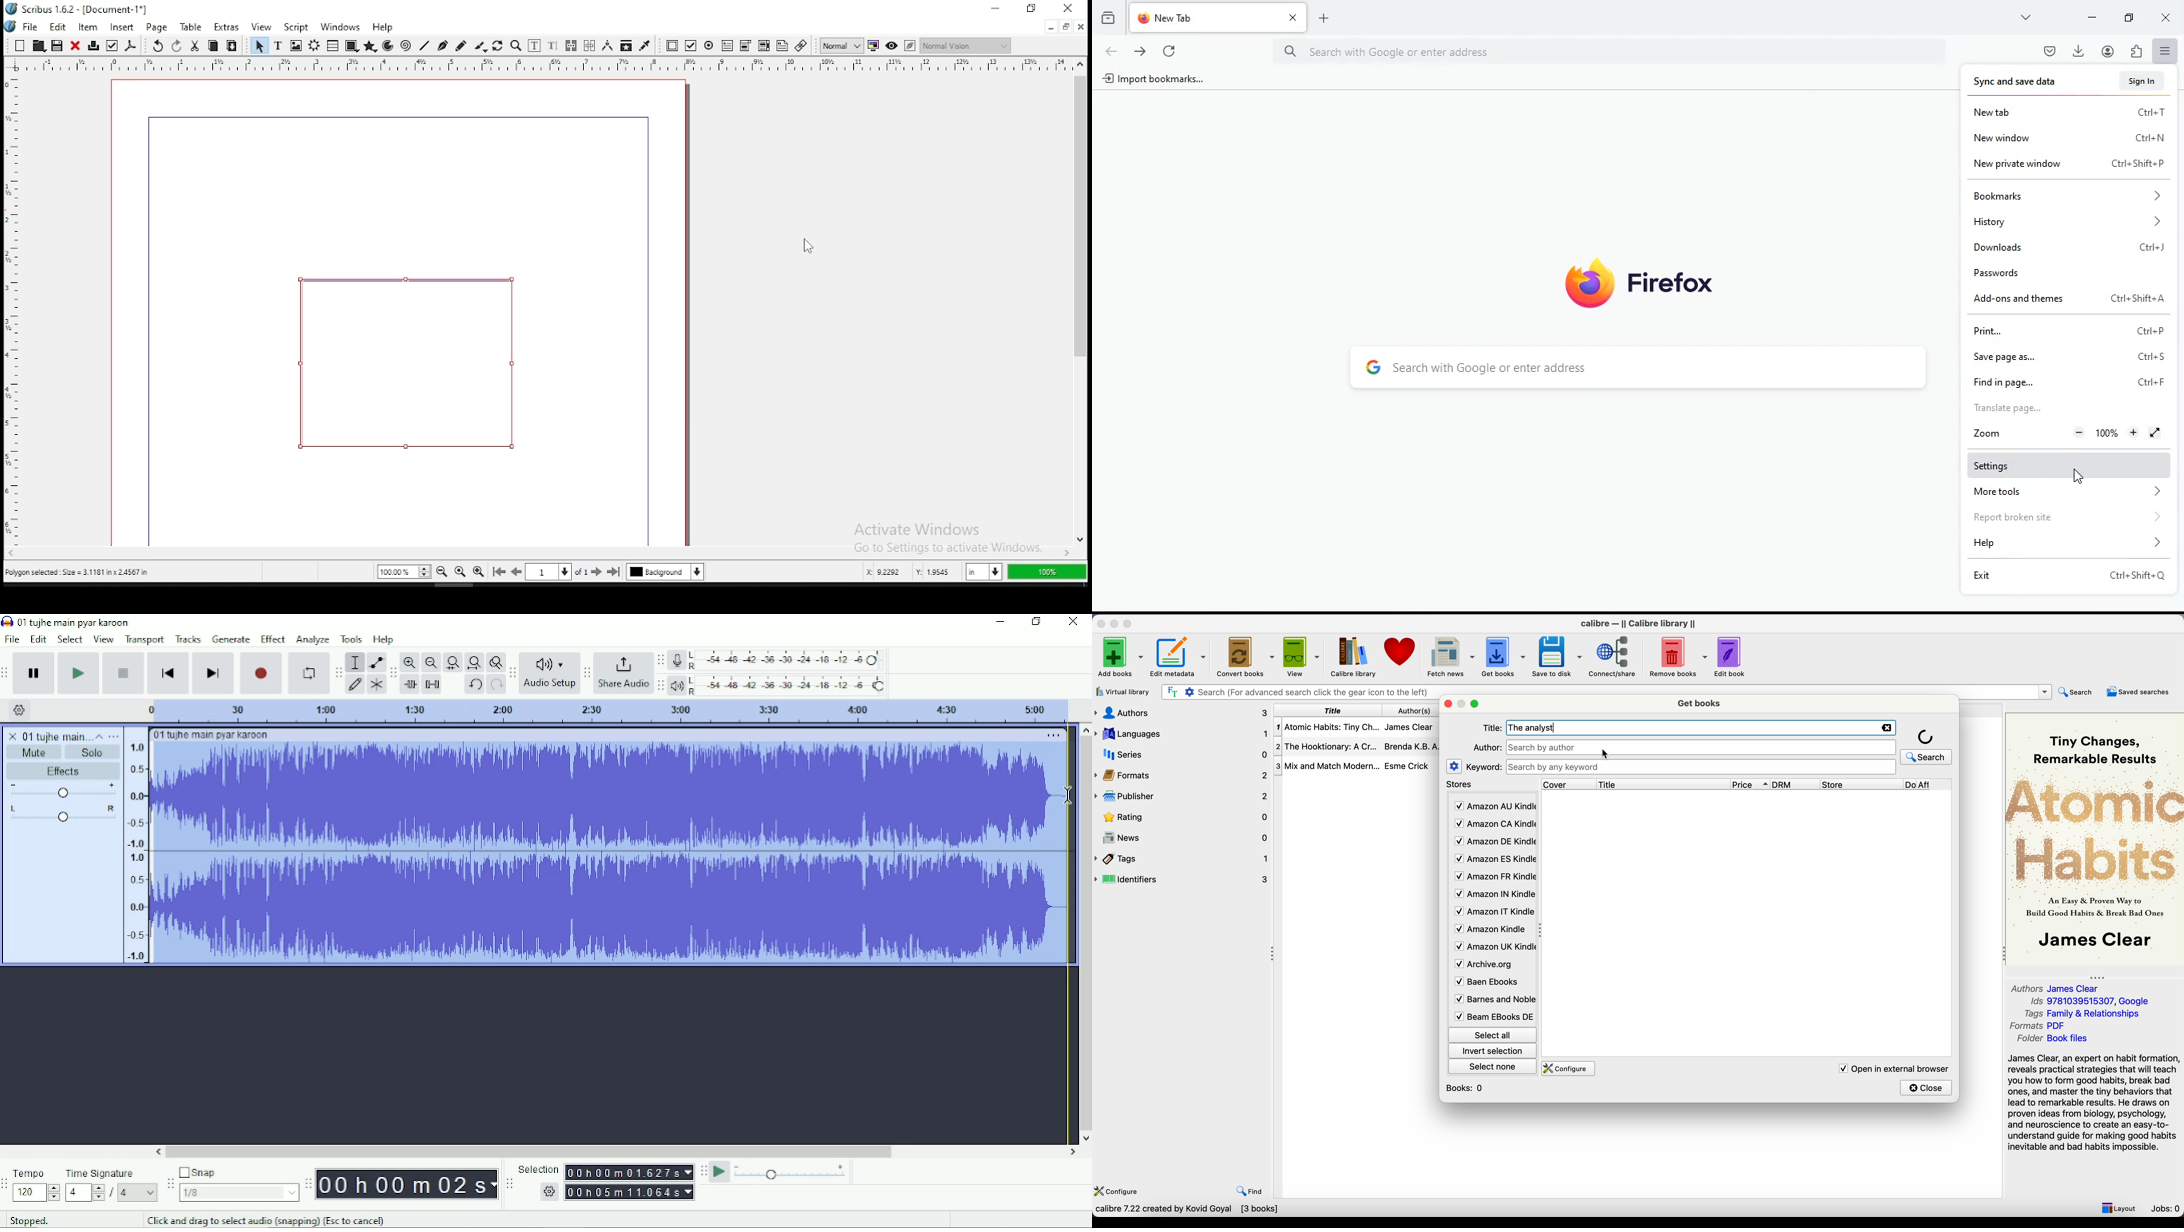 Image resolution: width=2184 pixels, height=1232 pixels. Describe the element at coordinates (392, 673) in the screenshot. I see `Audacity edit toolbar` at that location.